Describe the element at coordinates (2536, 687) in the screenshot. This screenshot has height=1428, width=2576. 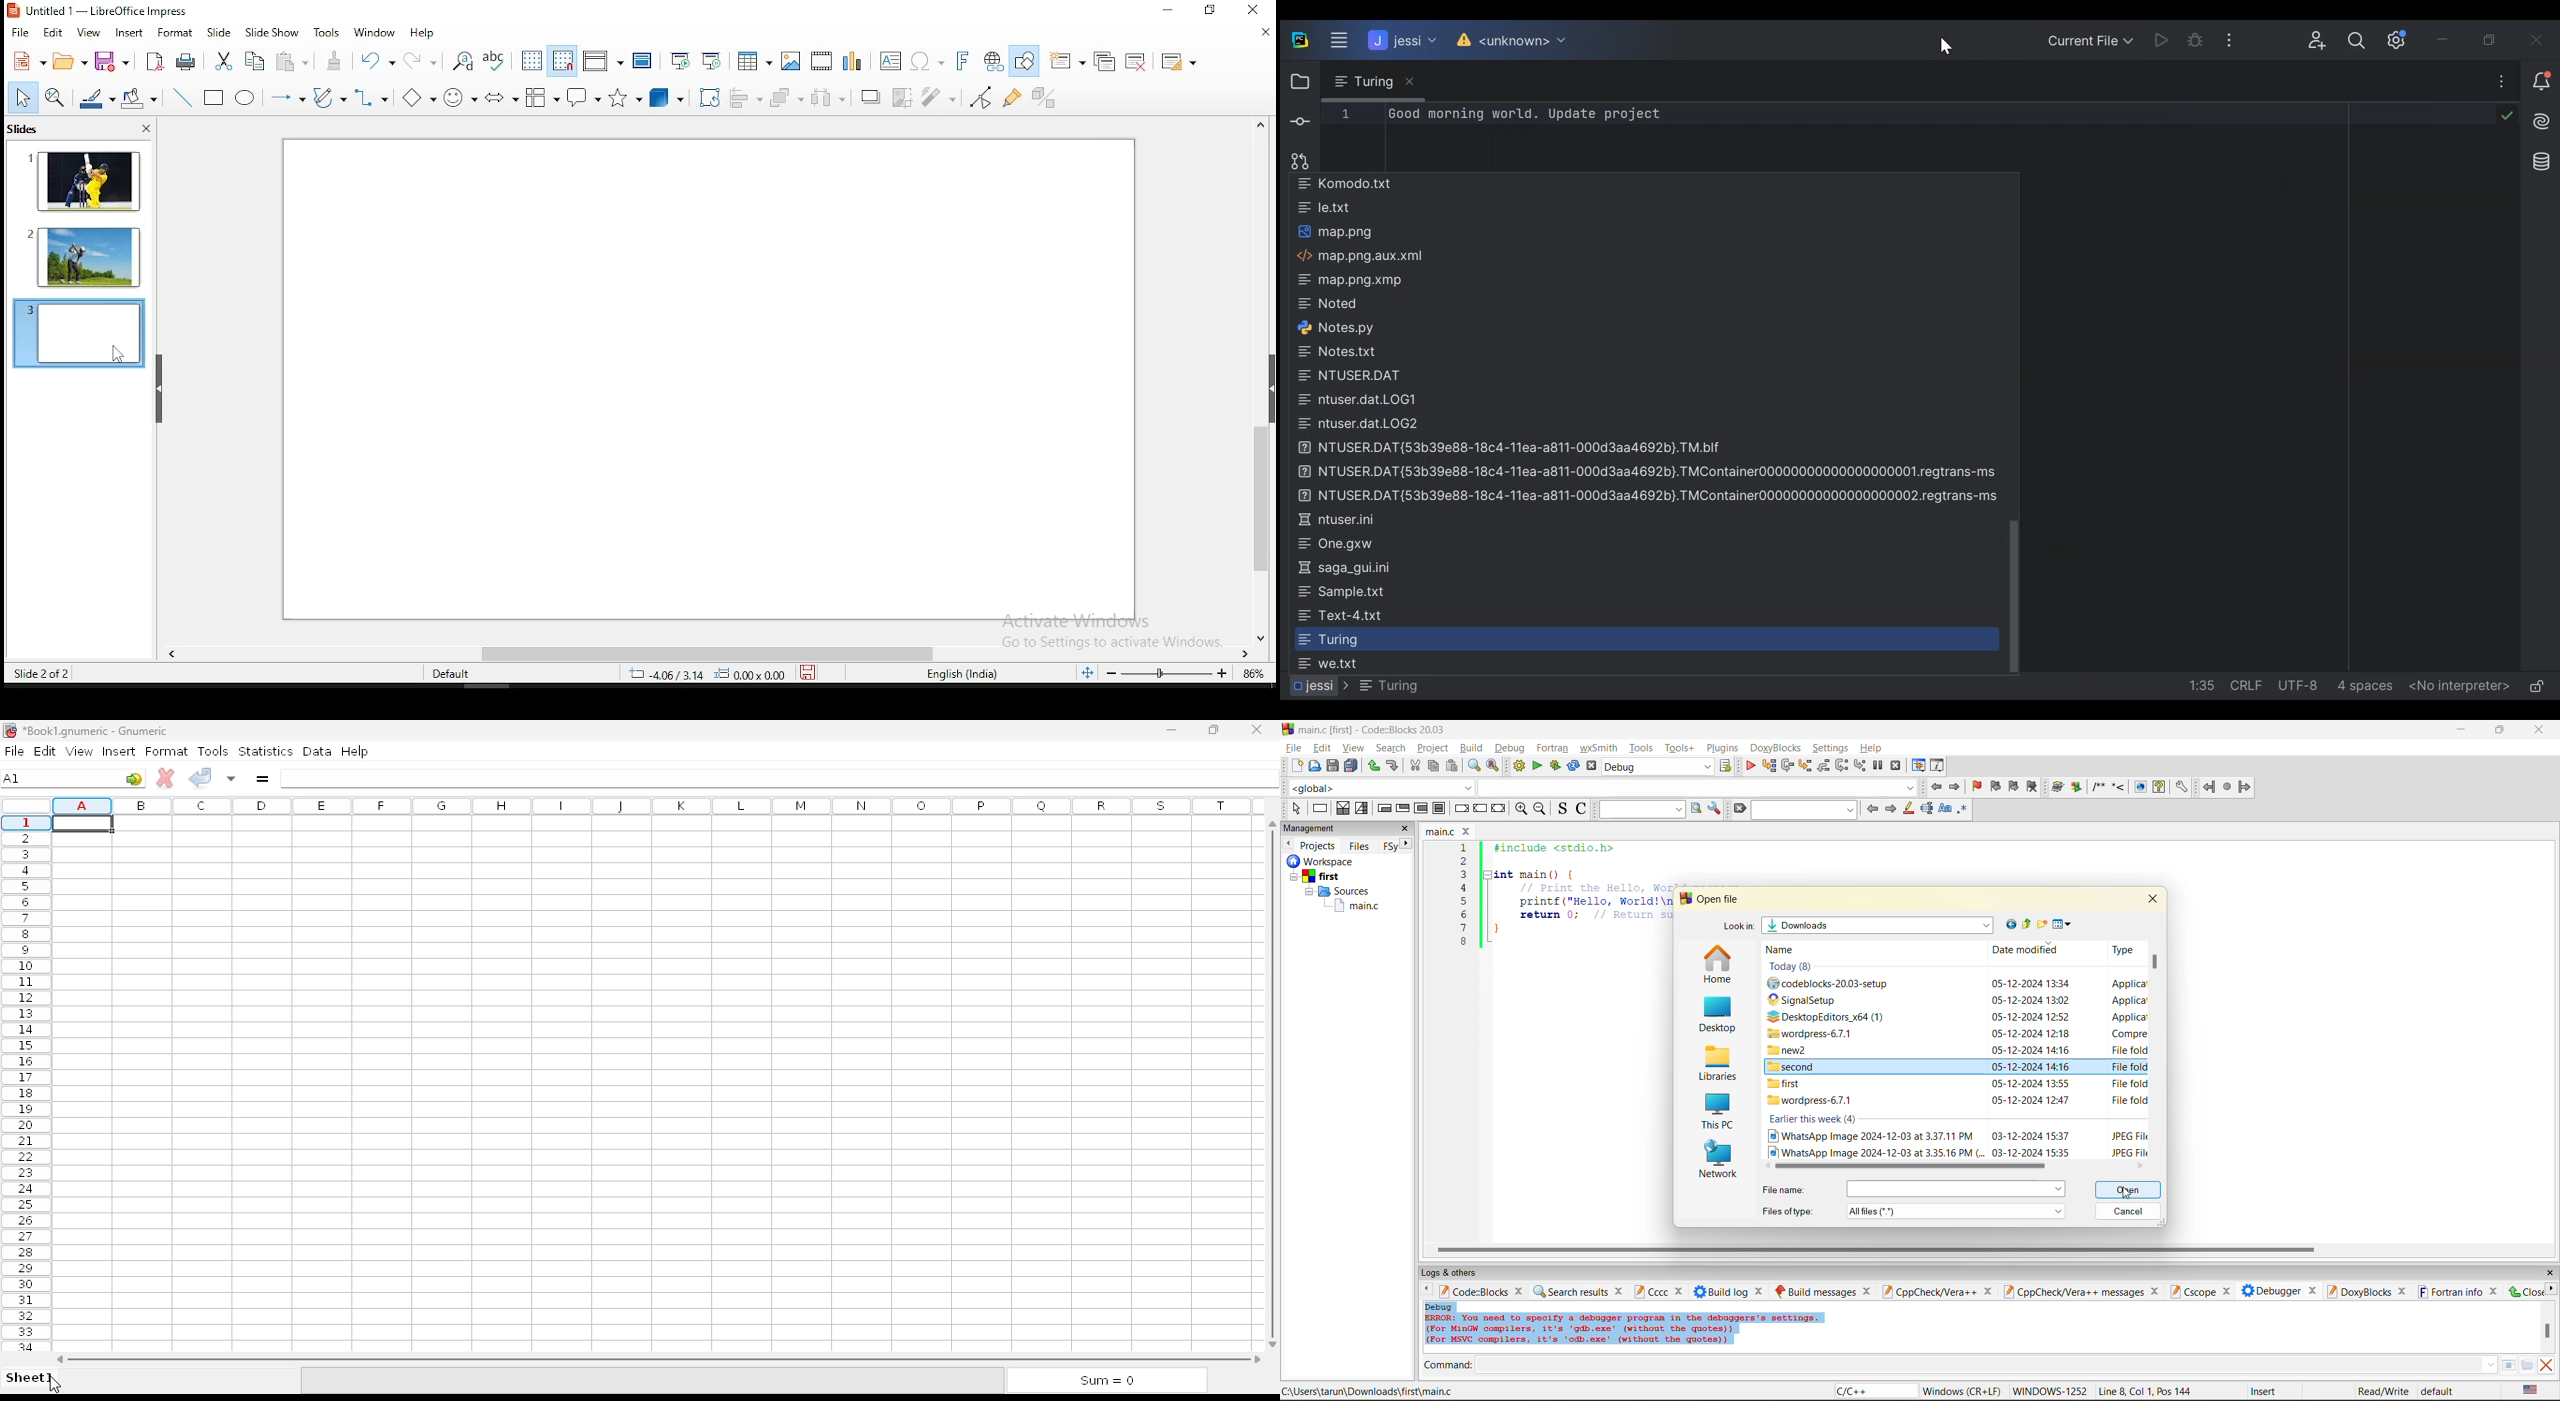
I see `(un)Lock` at that location.